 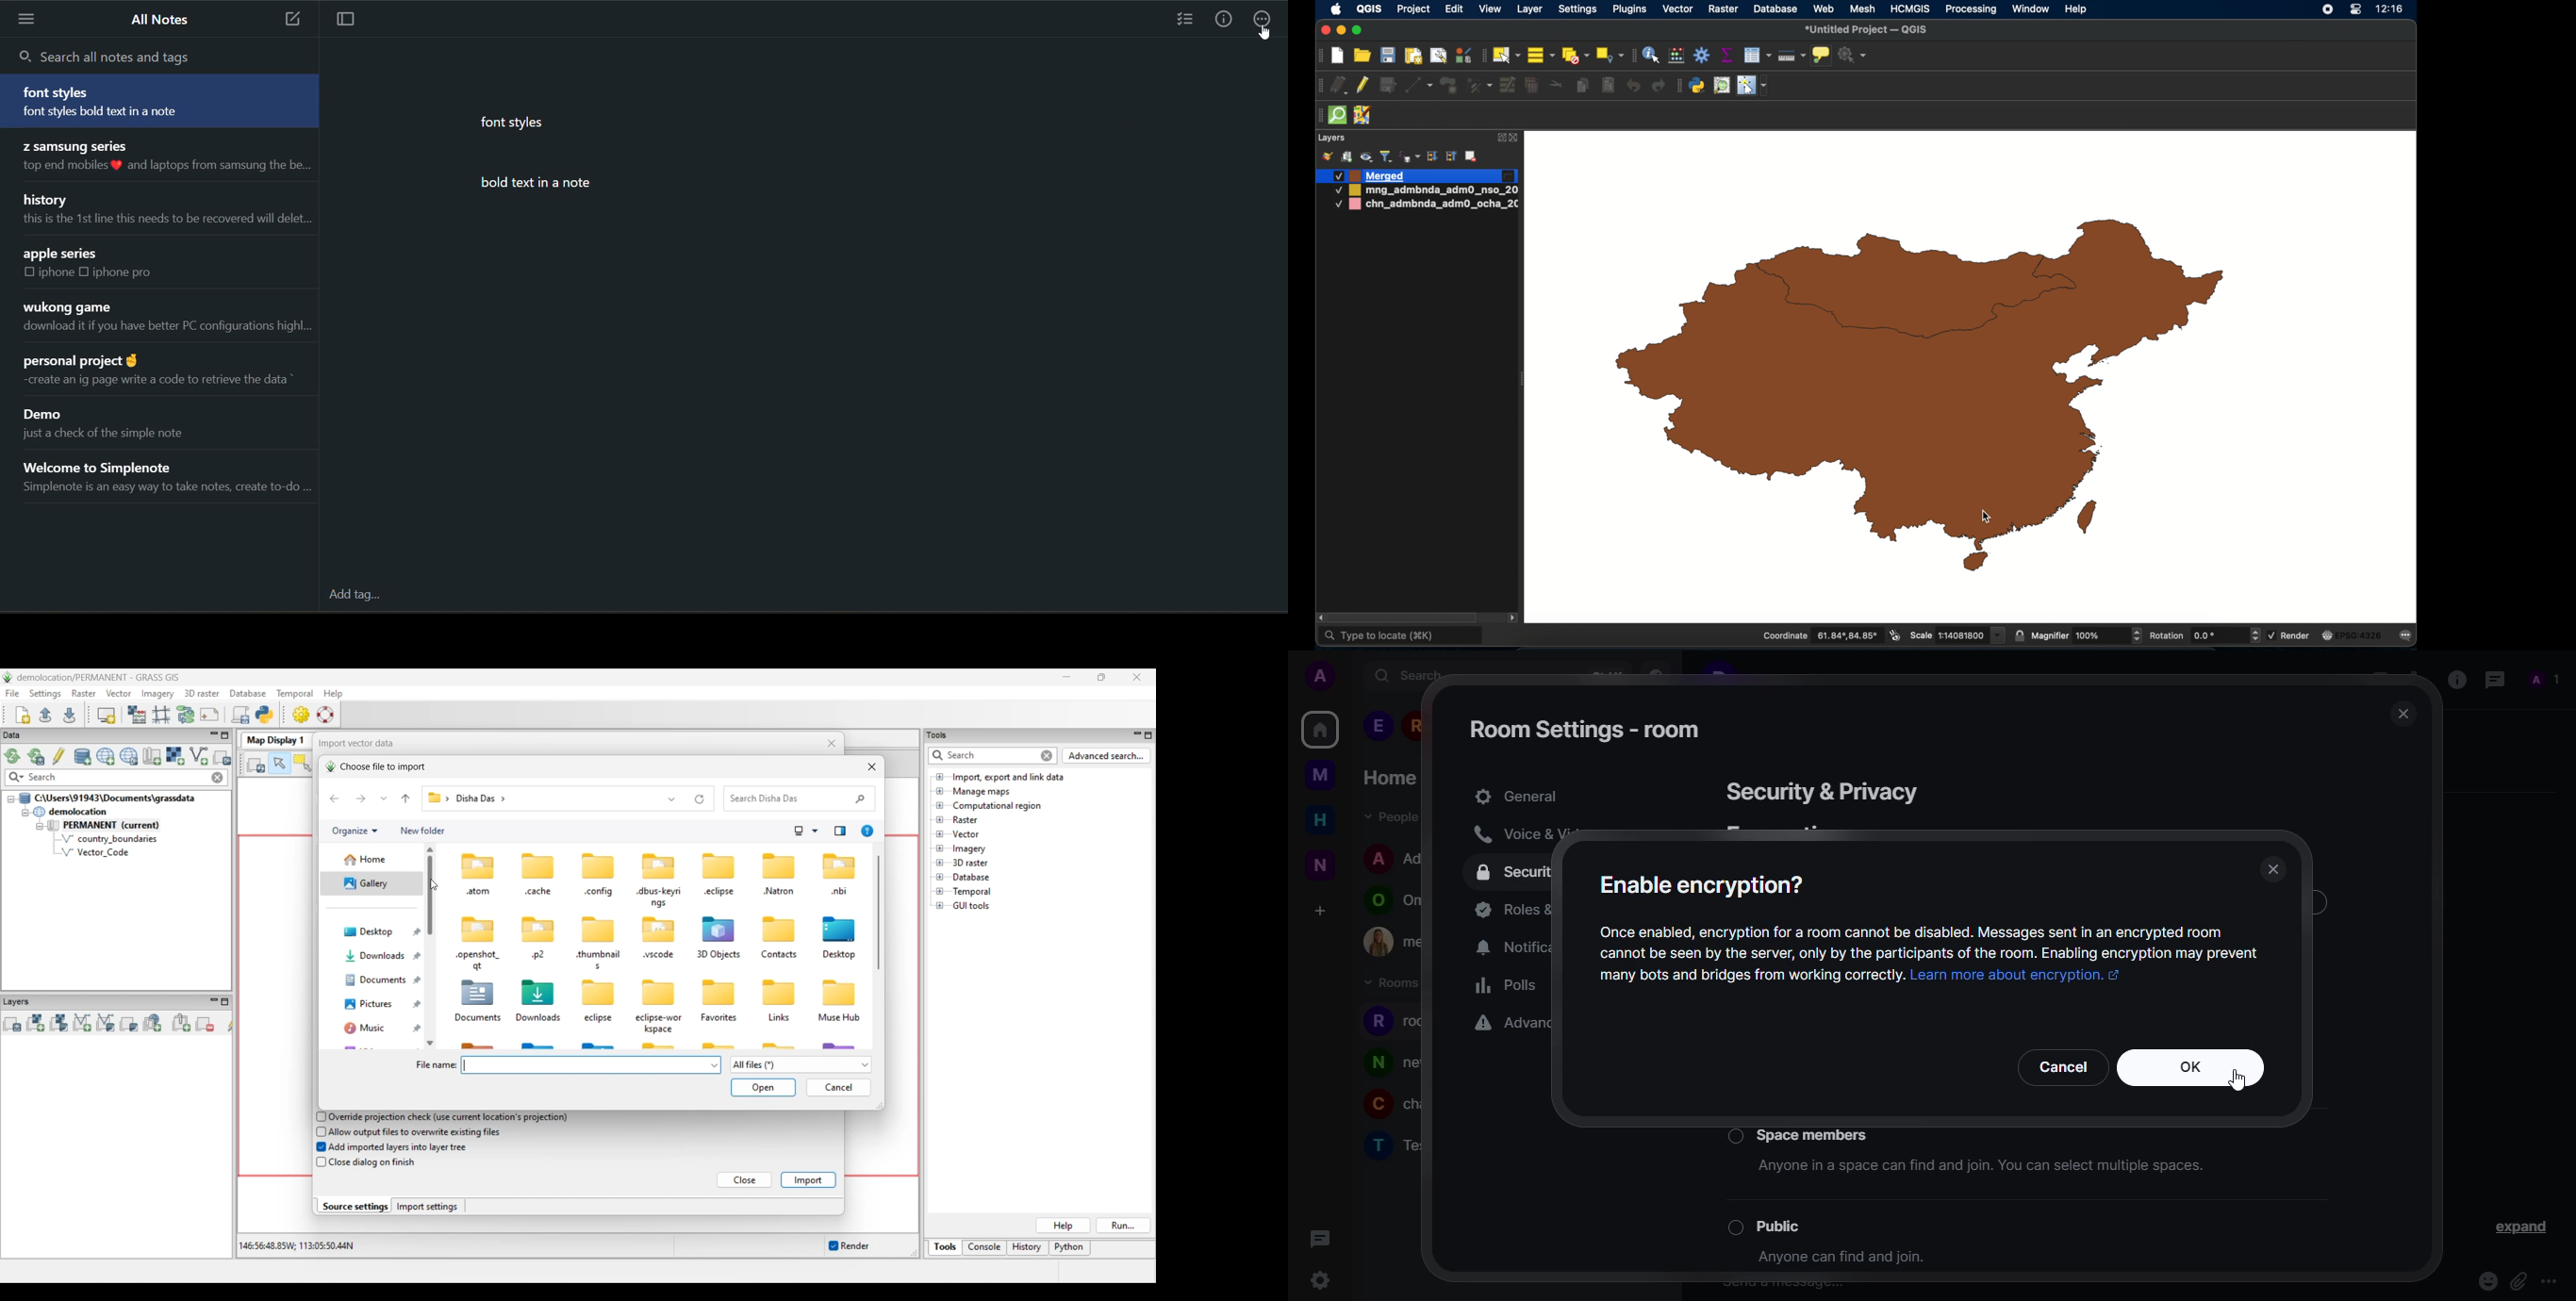 What do you see at coordinates (1651, 55) in the screenshot?
I see `identify features` at bounding box center [1651, 55].